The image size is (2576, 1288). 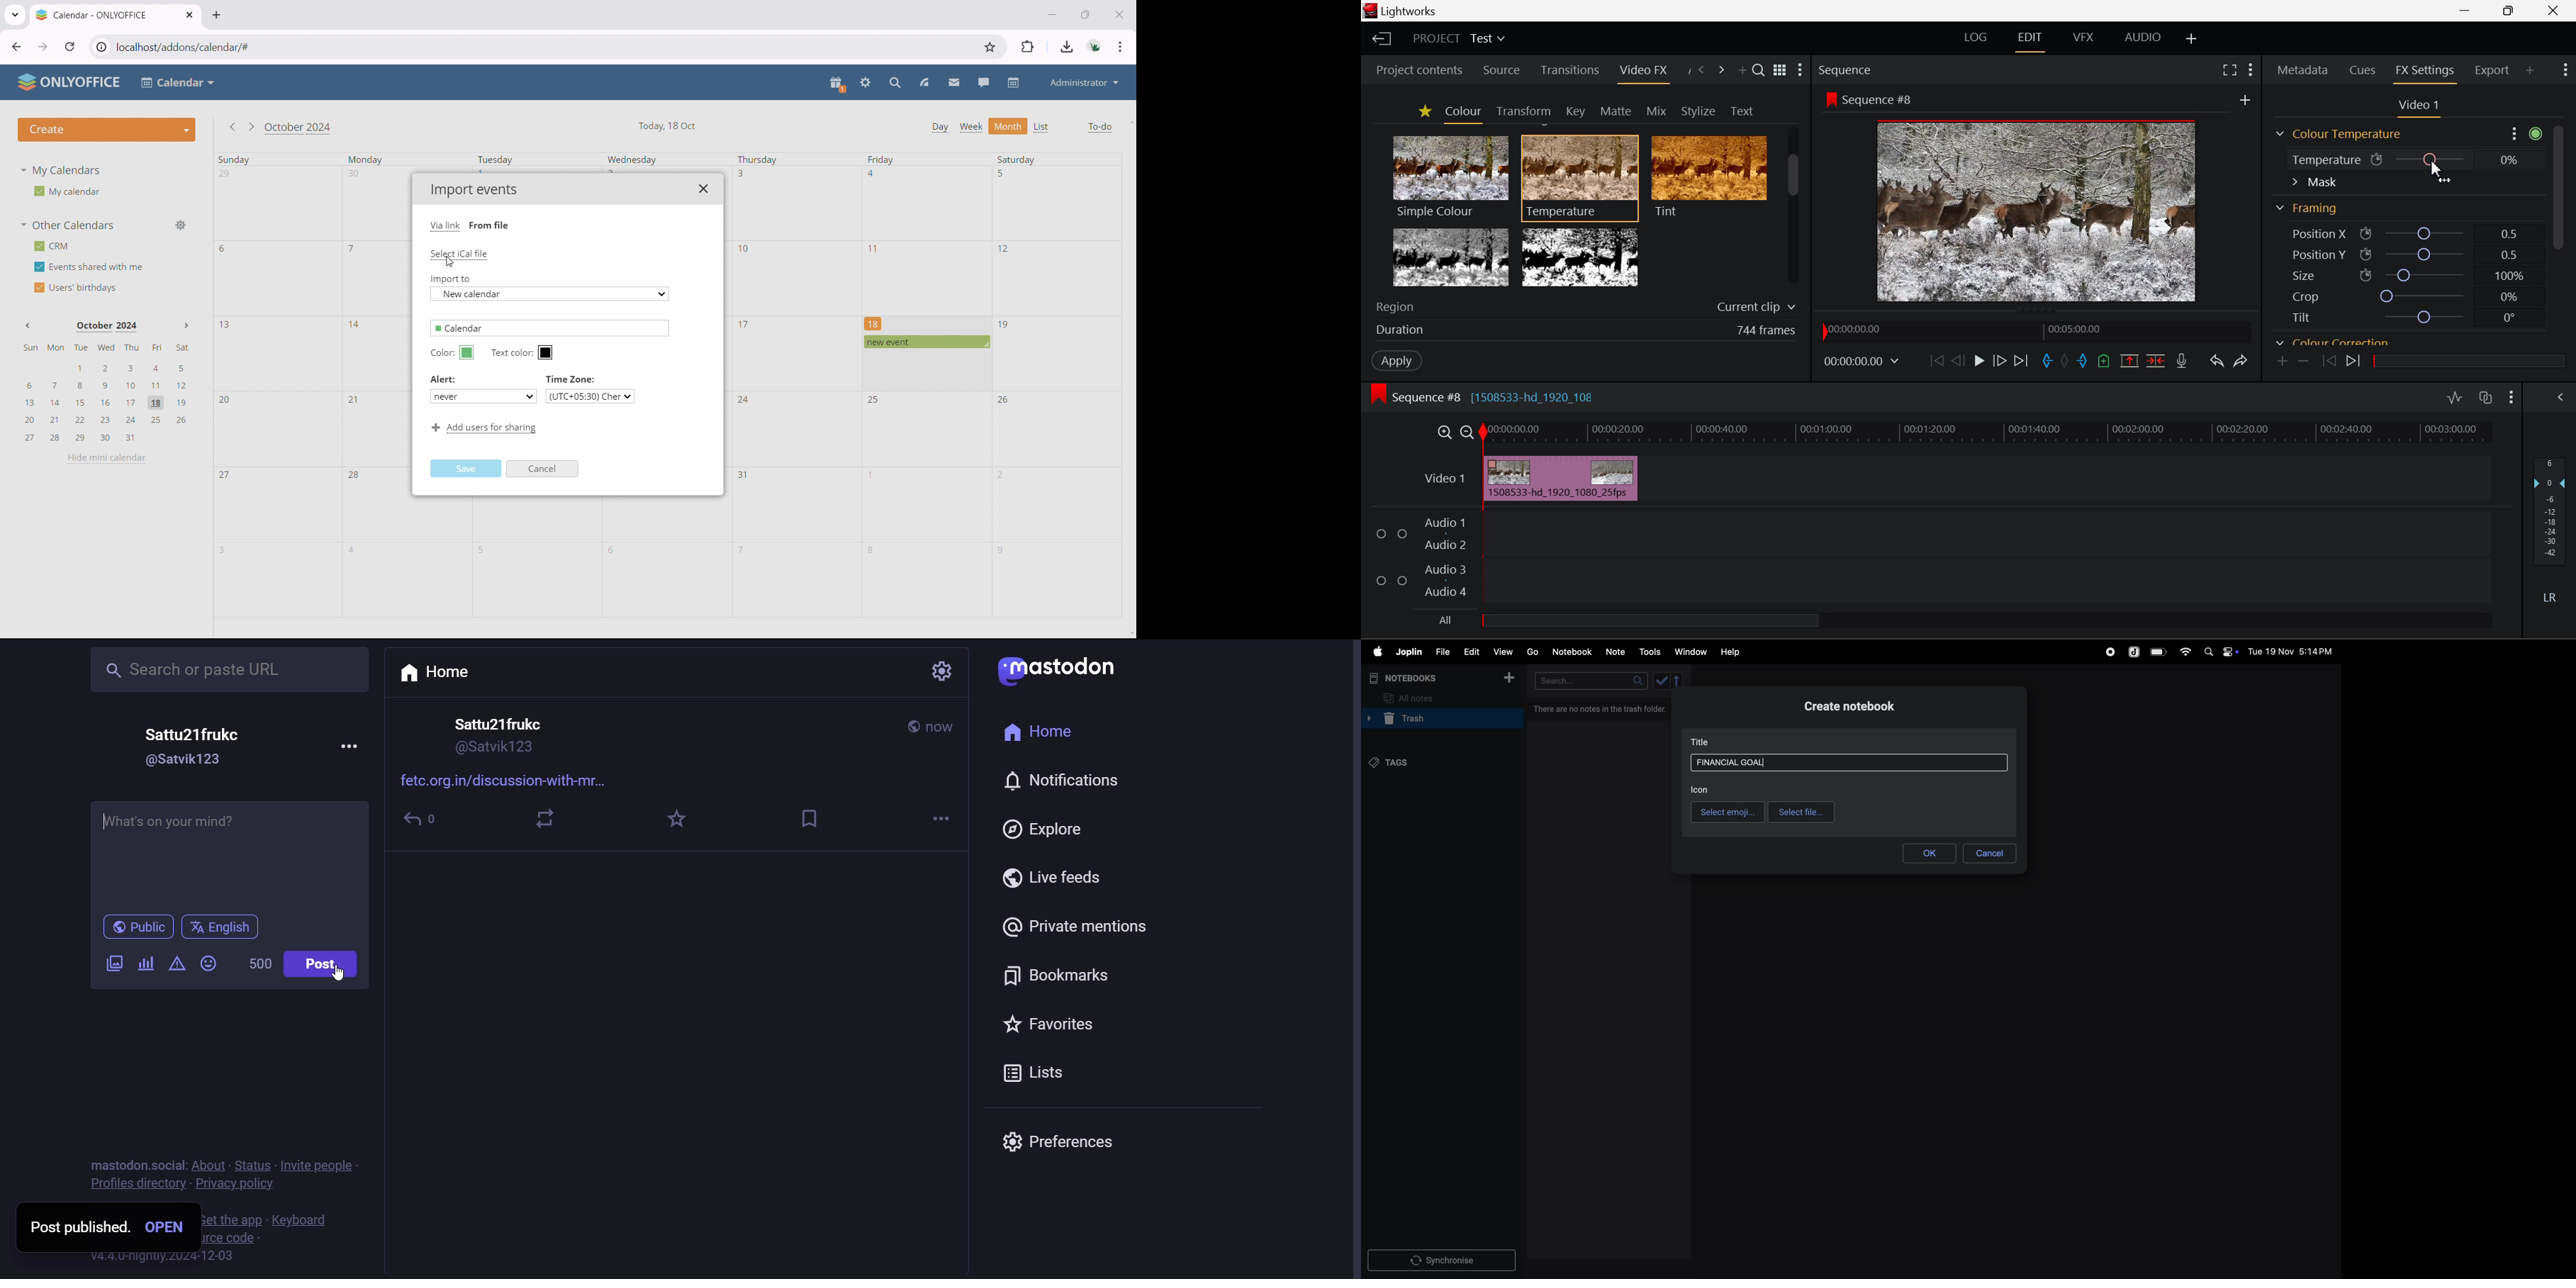 I want to click on mastodon, so click(x=1062, y=669).